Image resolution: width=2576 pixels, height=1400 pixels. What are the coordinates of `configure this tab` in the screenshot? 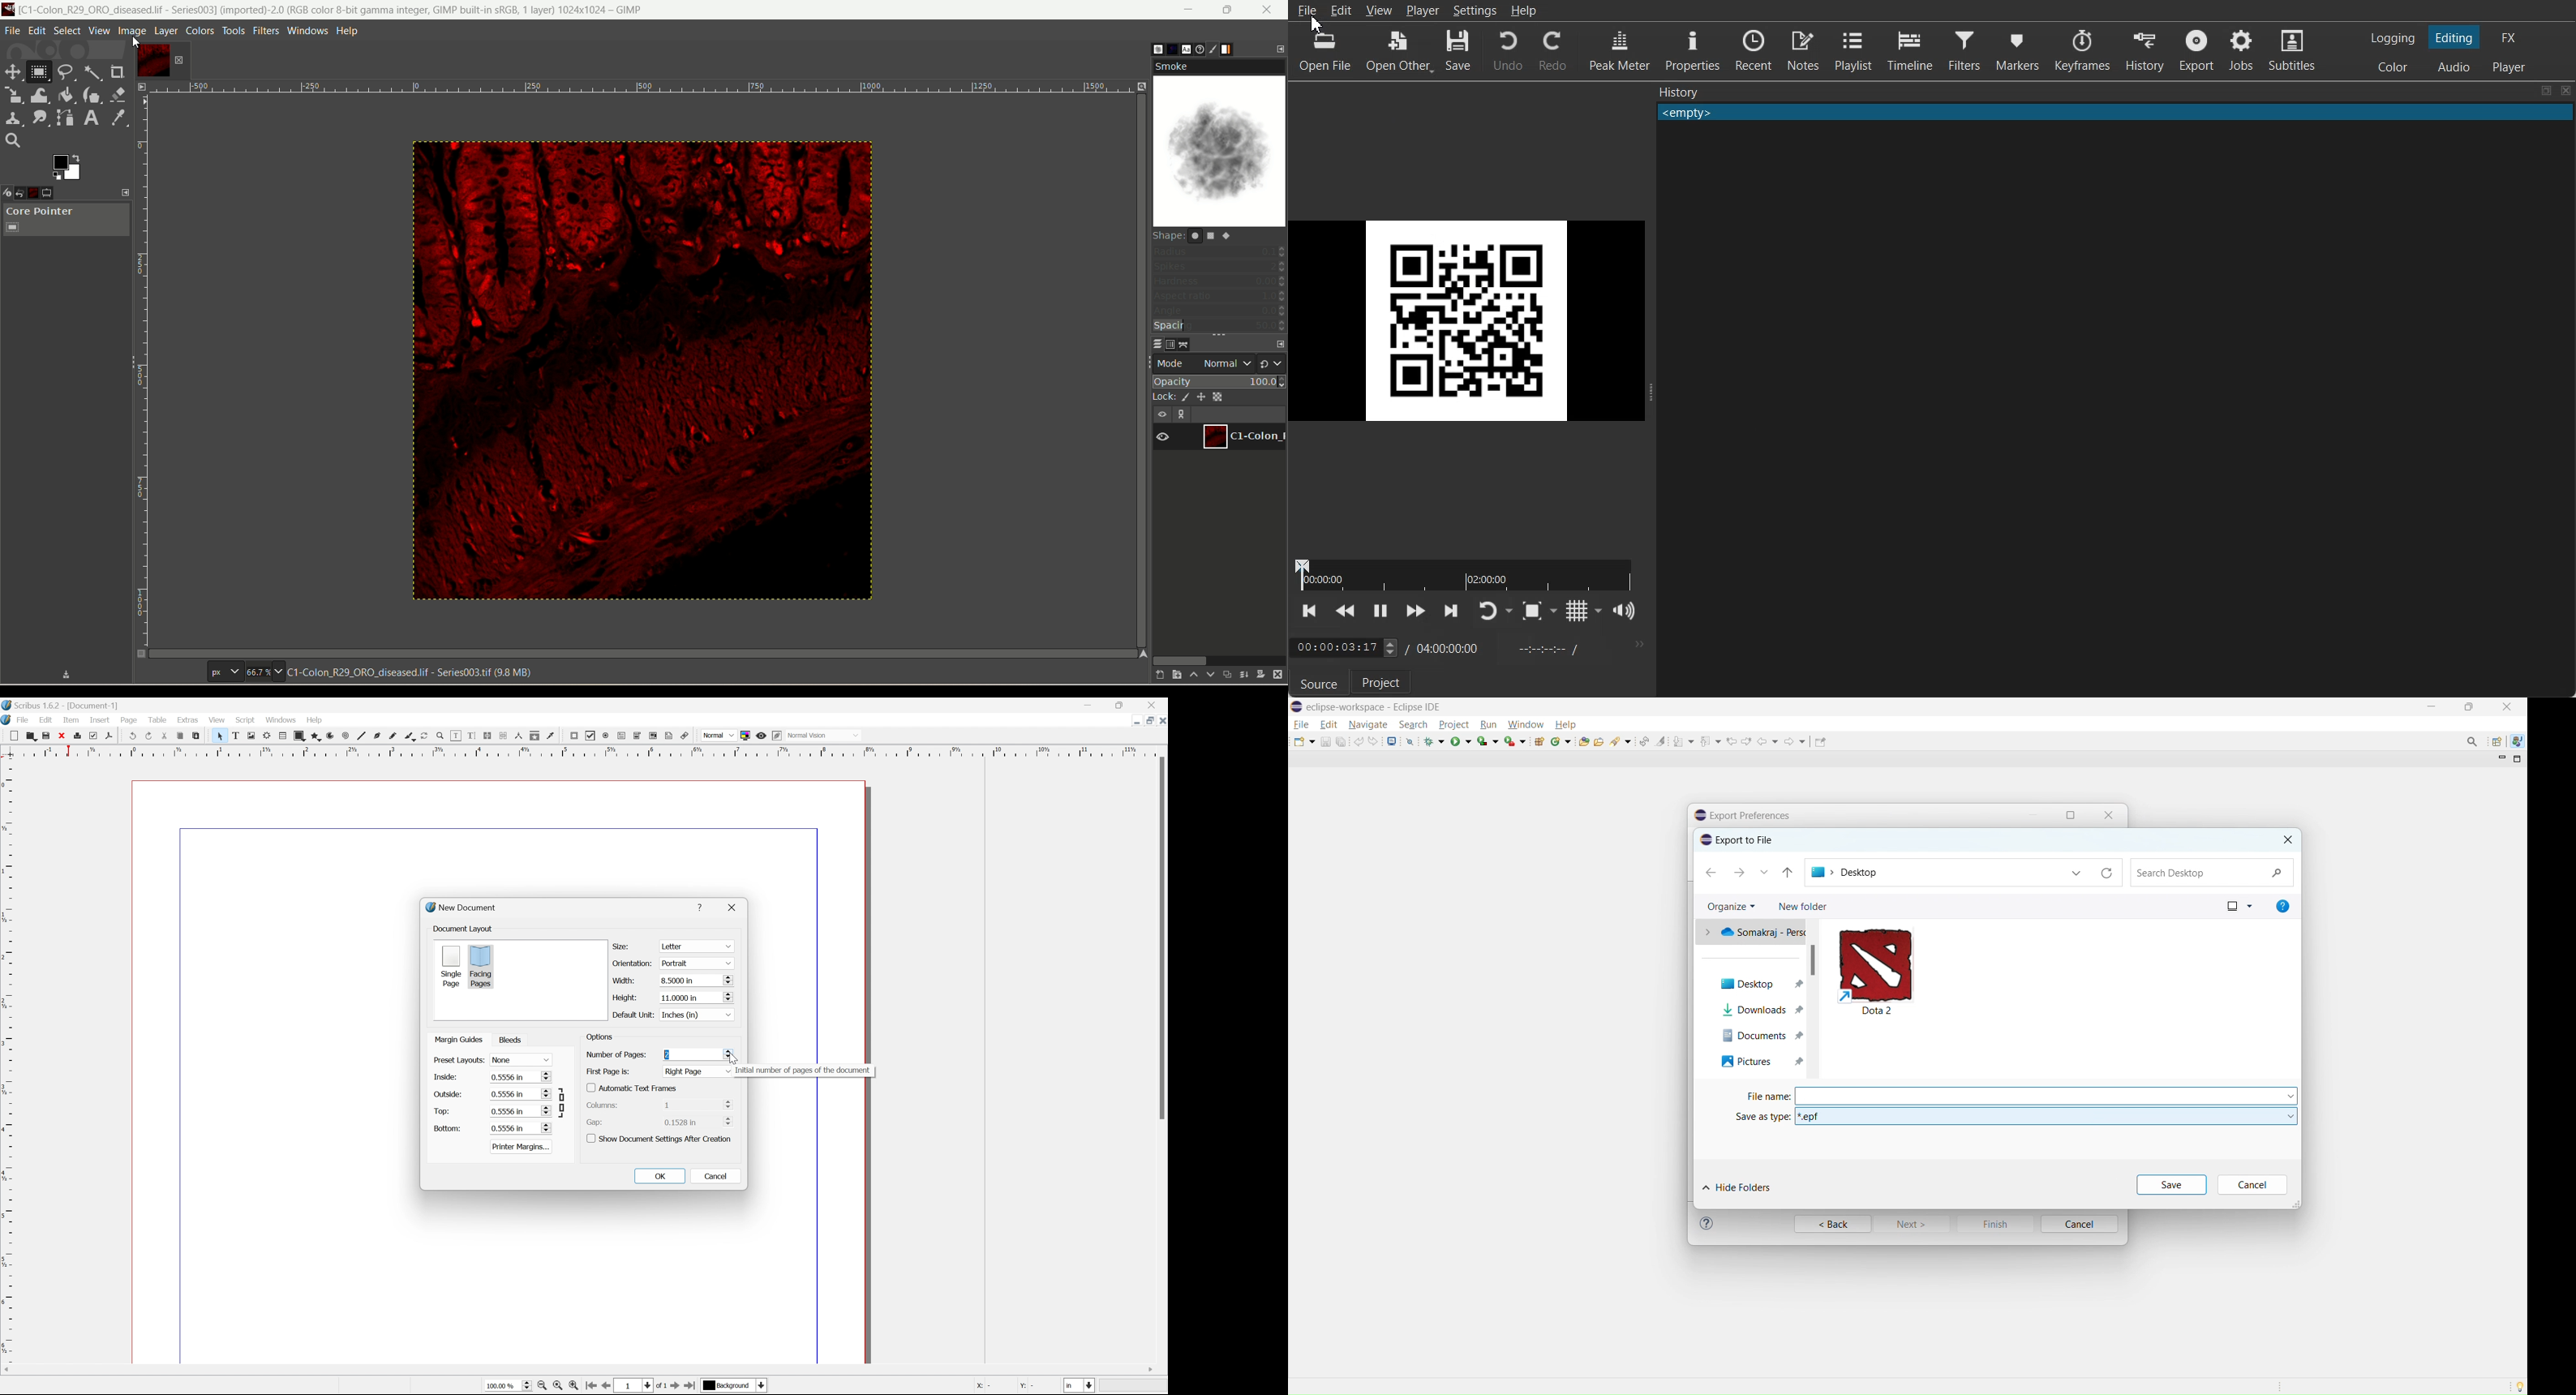 It's located at (1280, 345).